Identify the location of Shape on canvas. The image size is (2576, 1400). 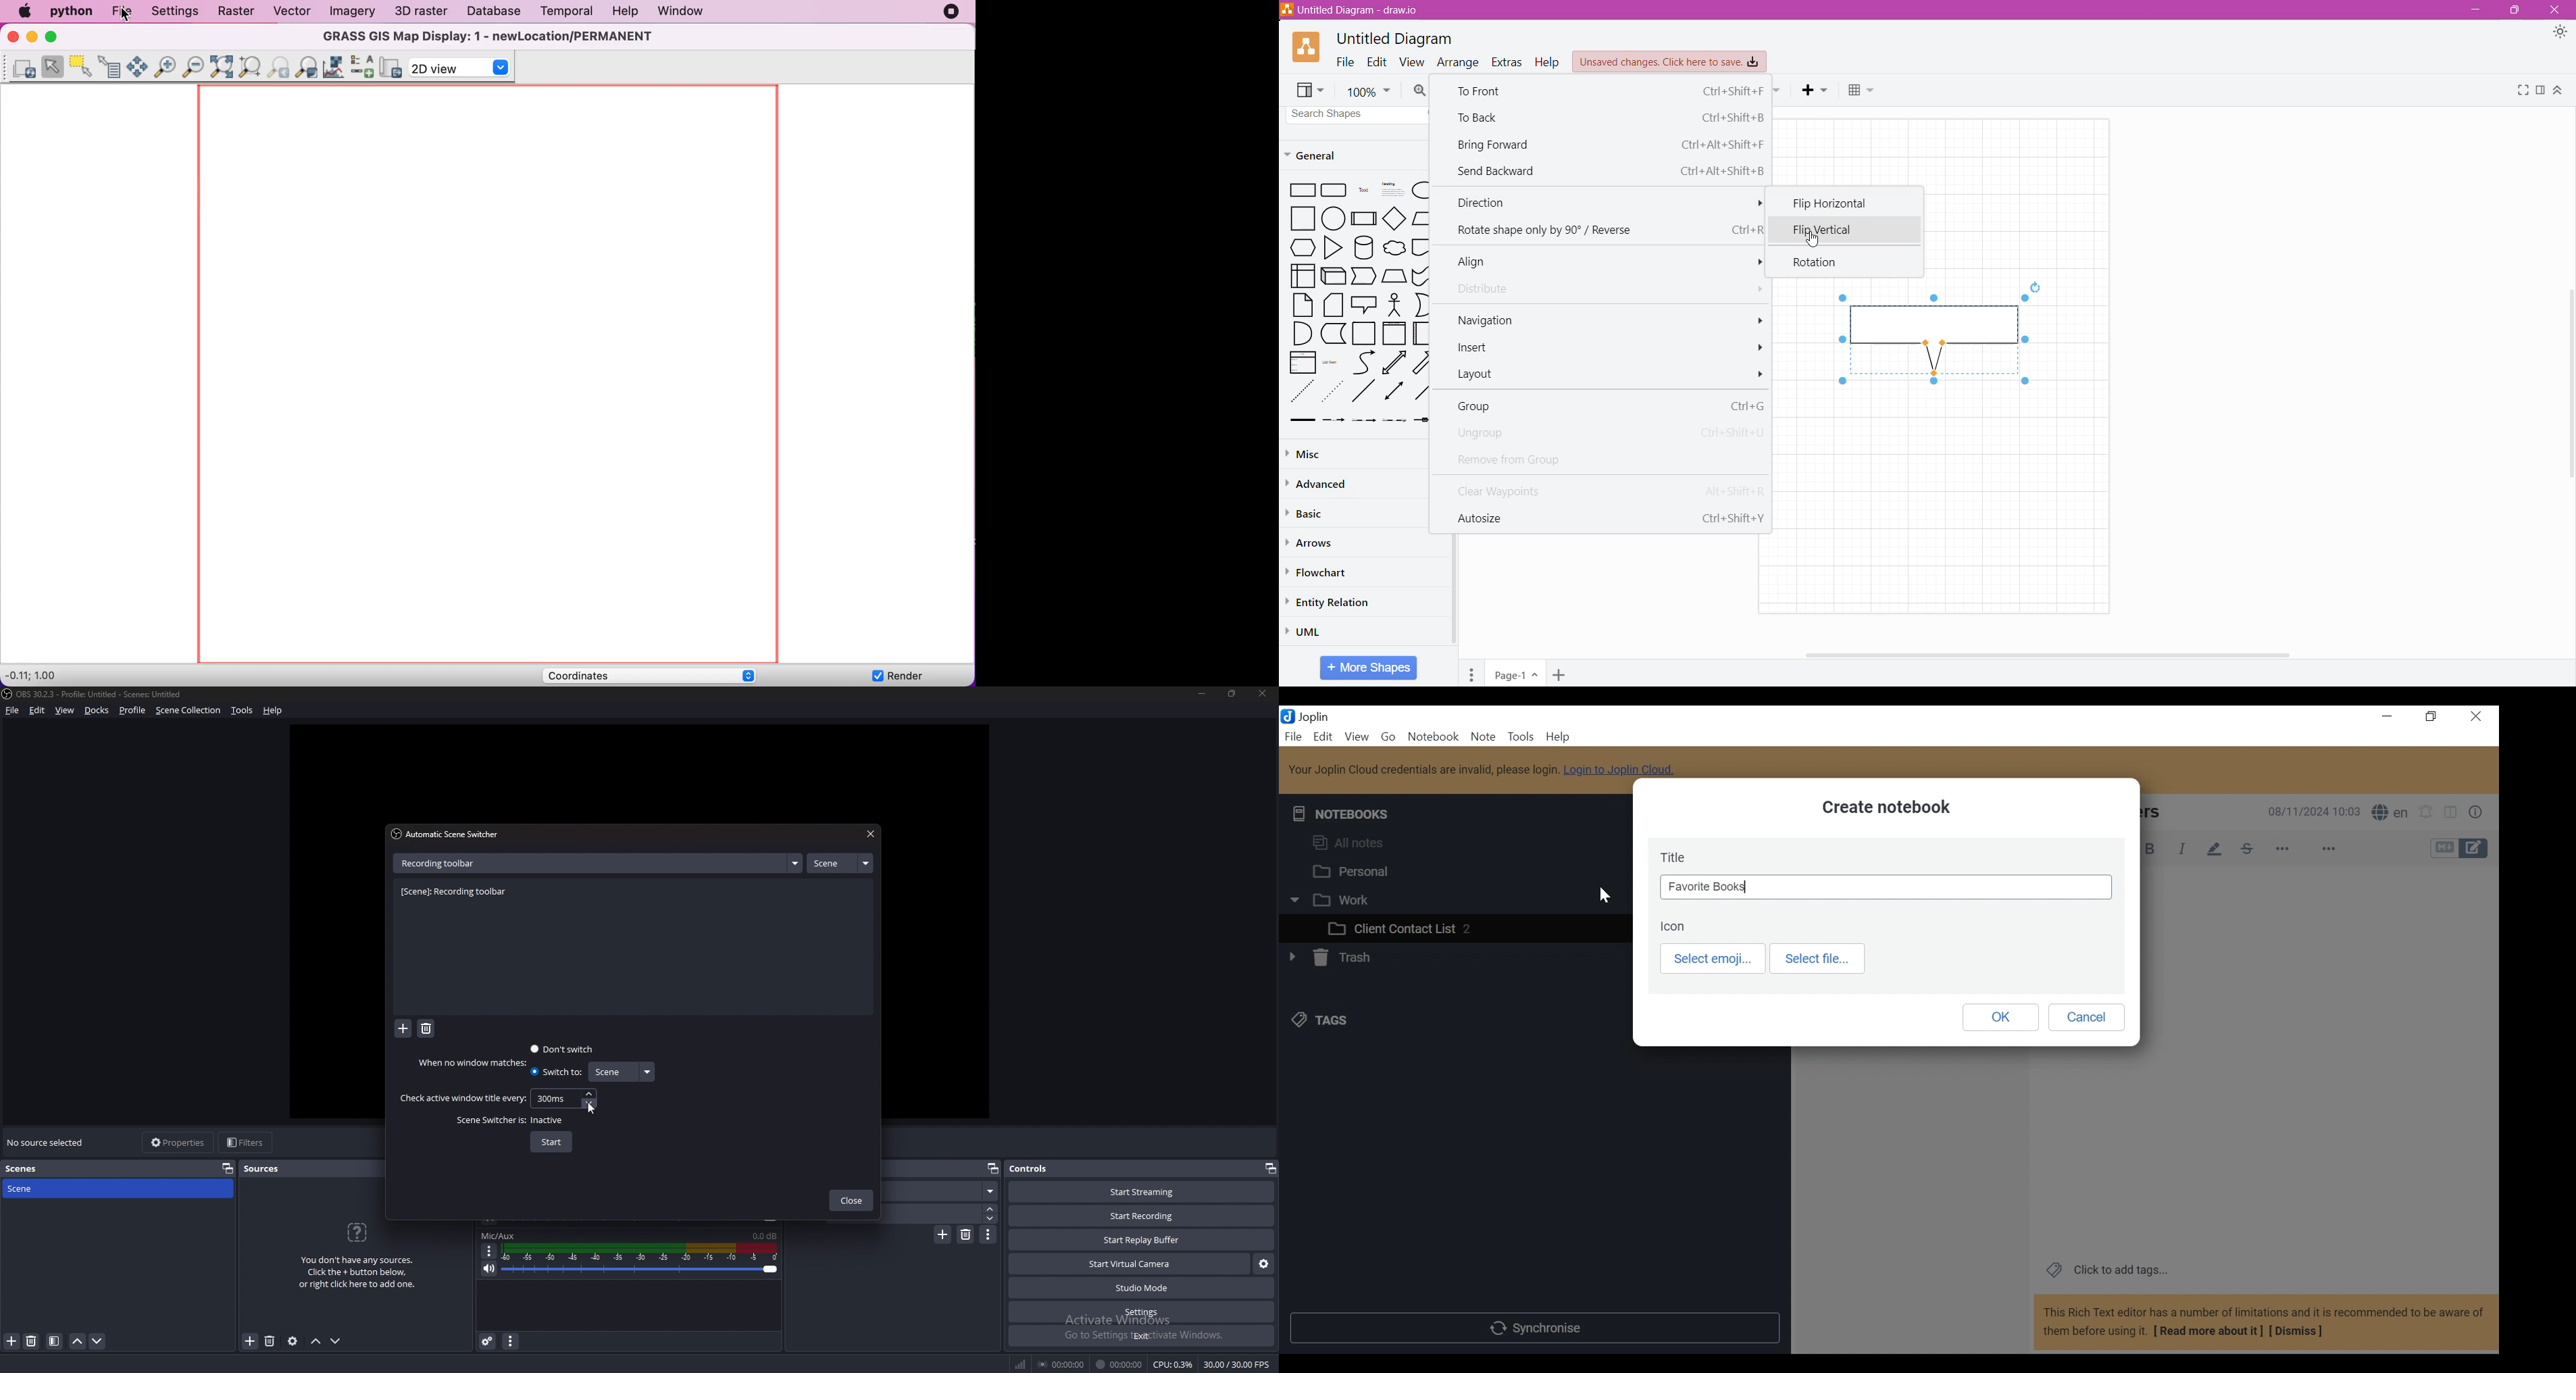
(1932, 341).